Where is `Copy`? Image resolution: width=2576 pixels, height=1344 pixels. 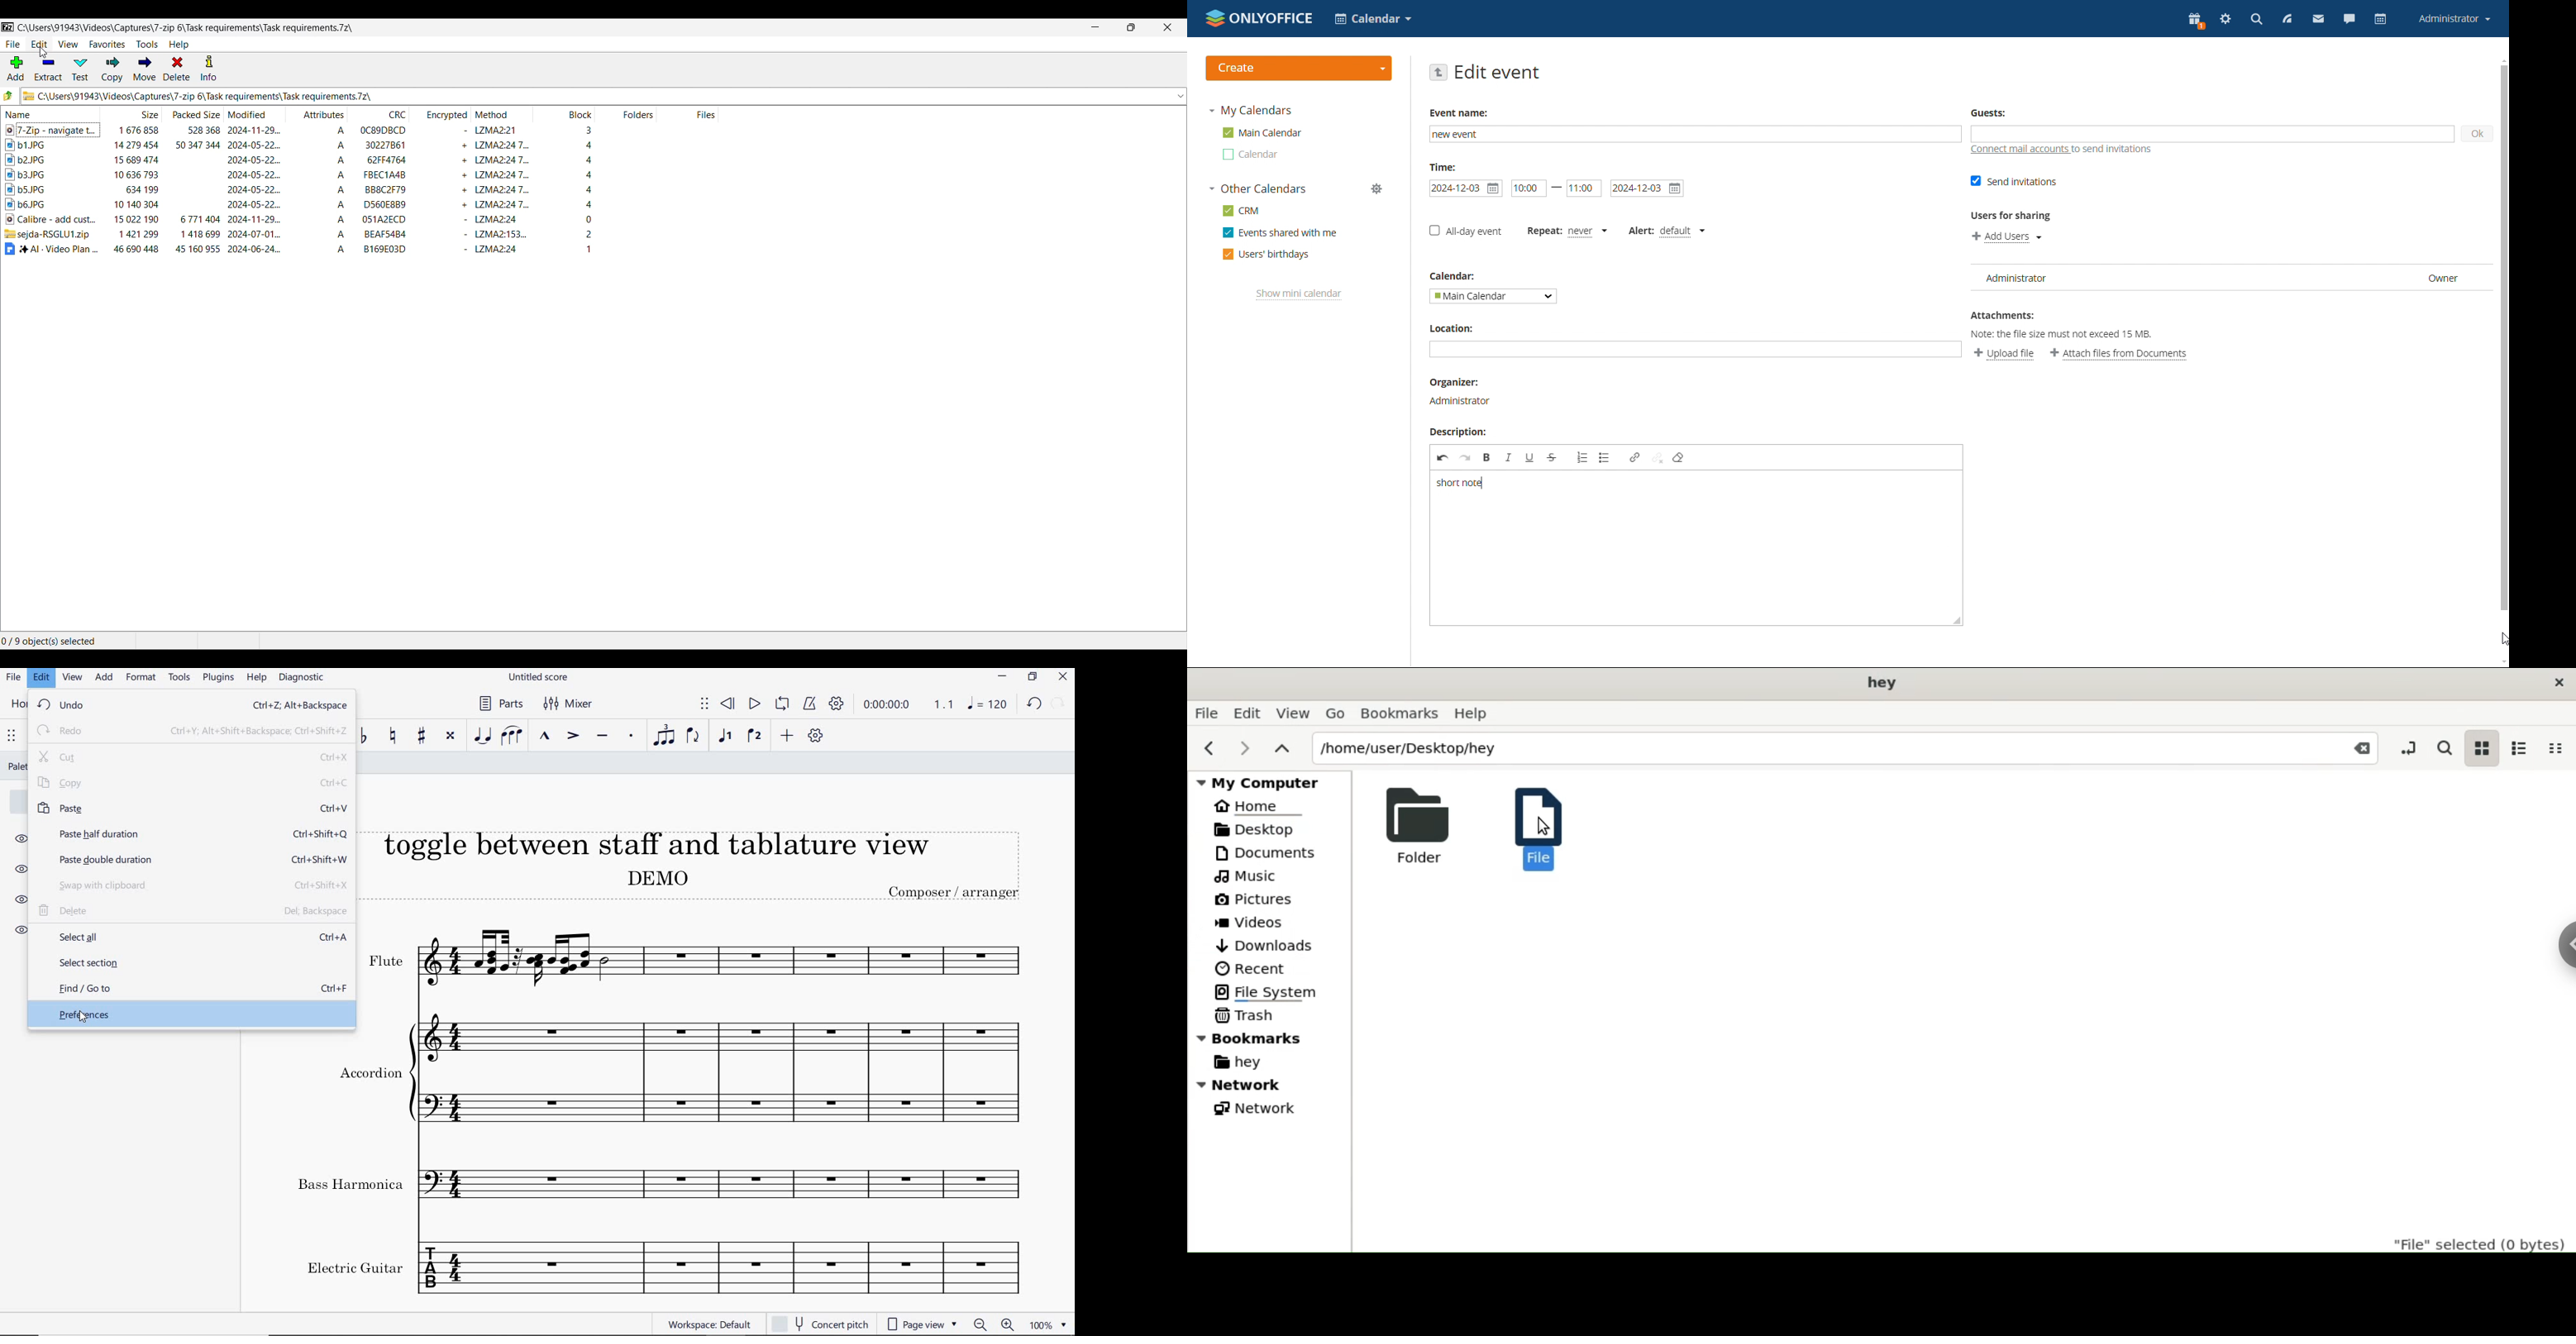
Copy is located at coordinates (112, 69).